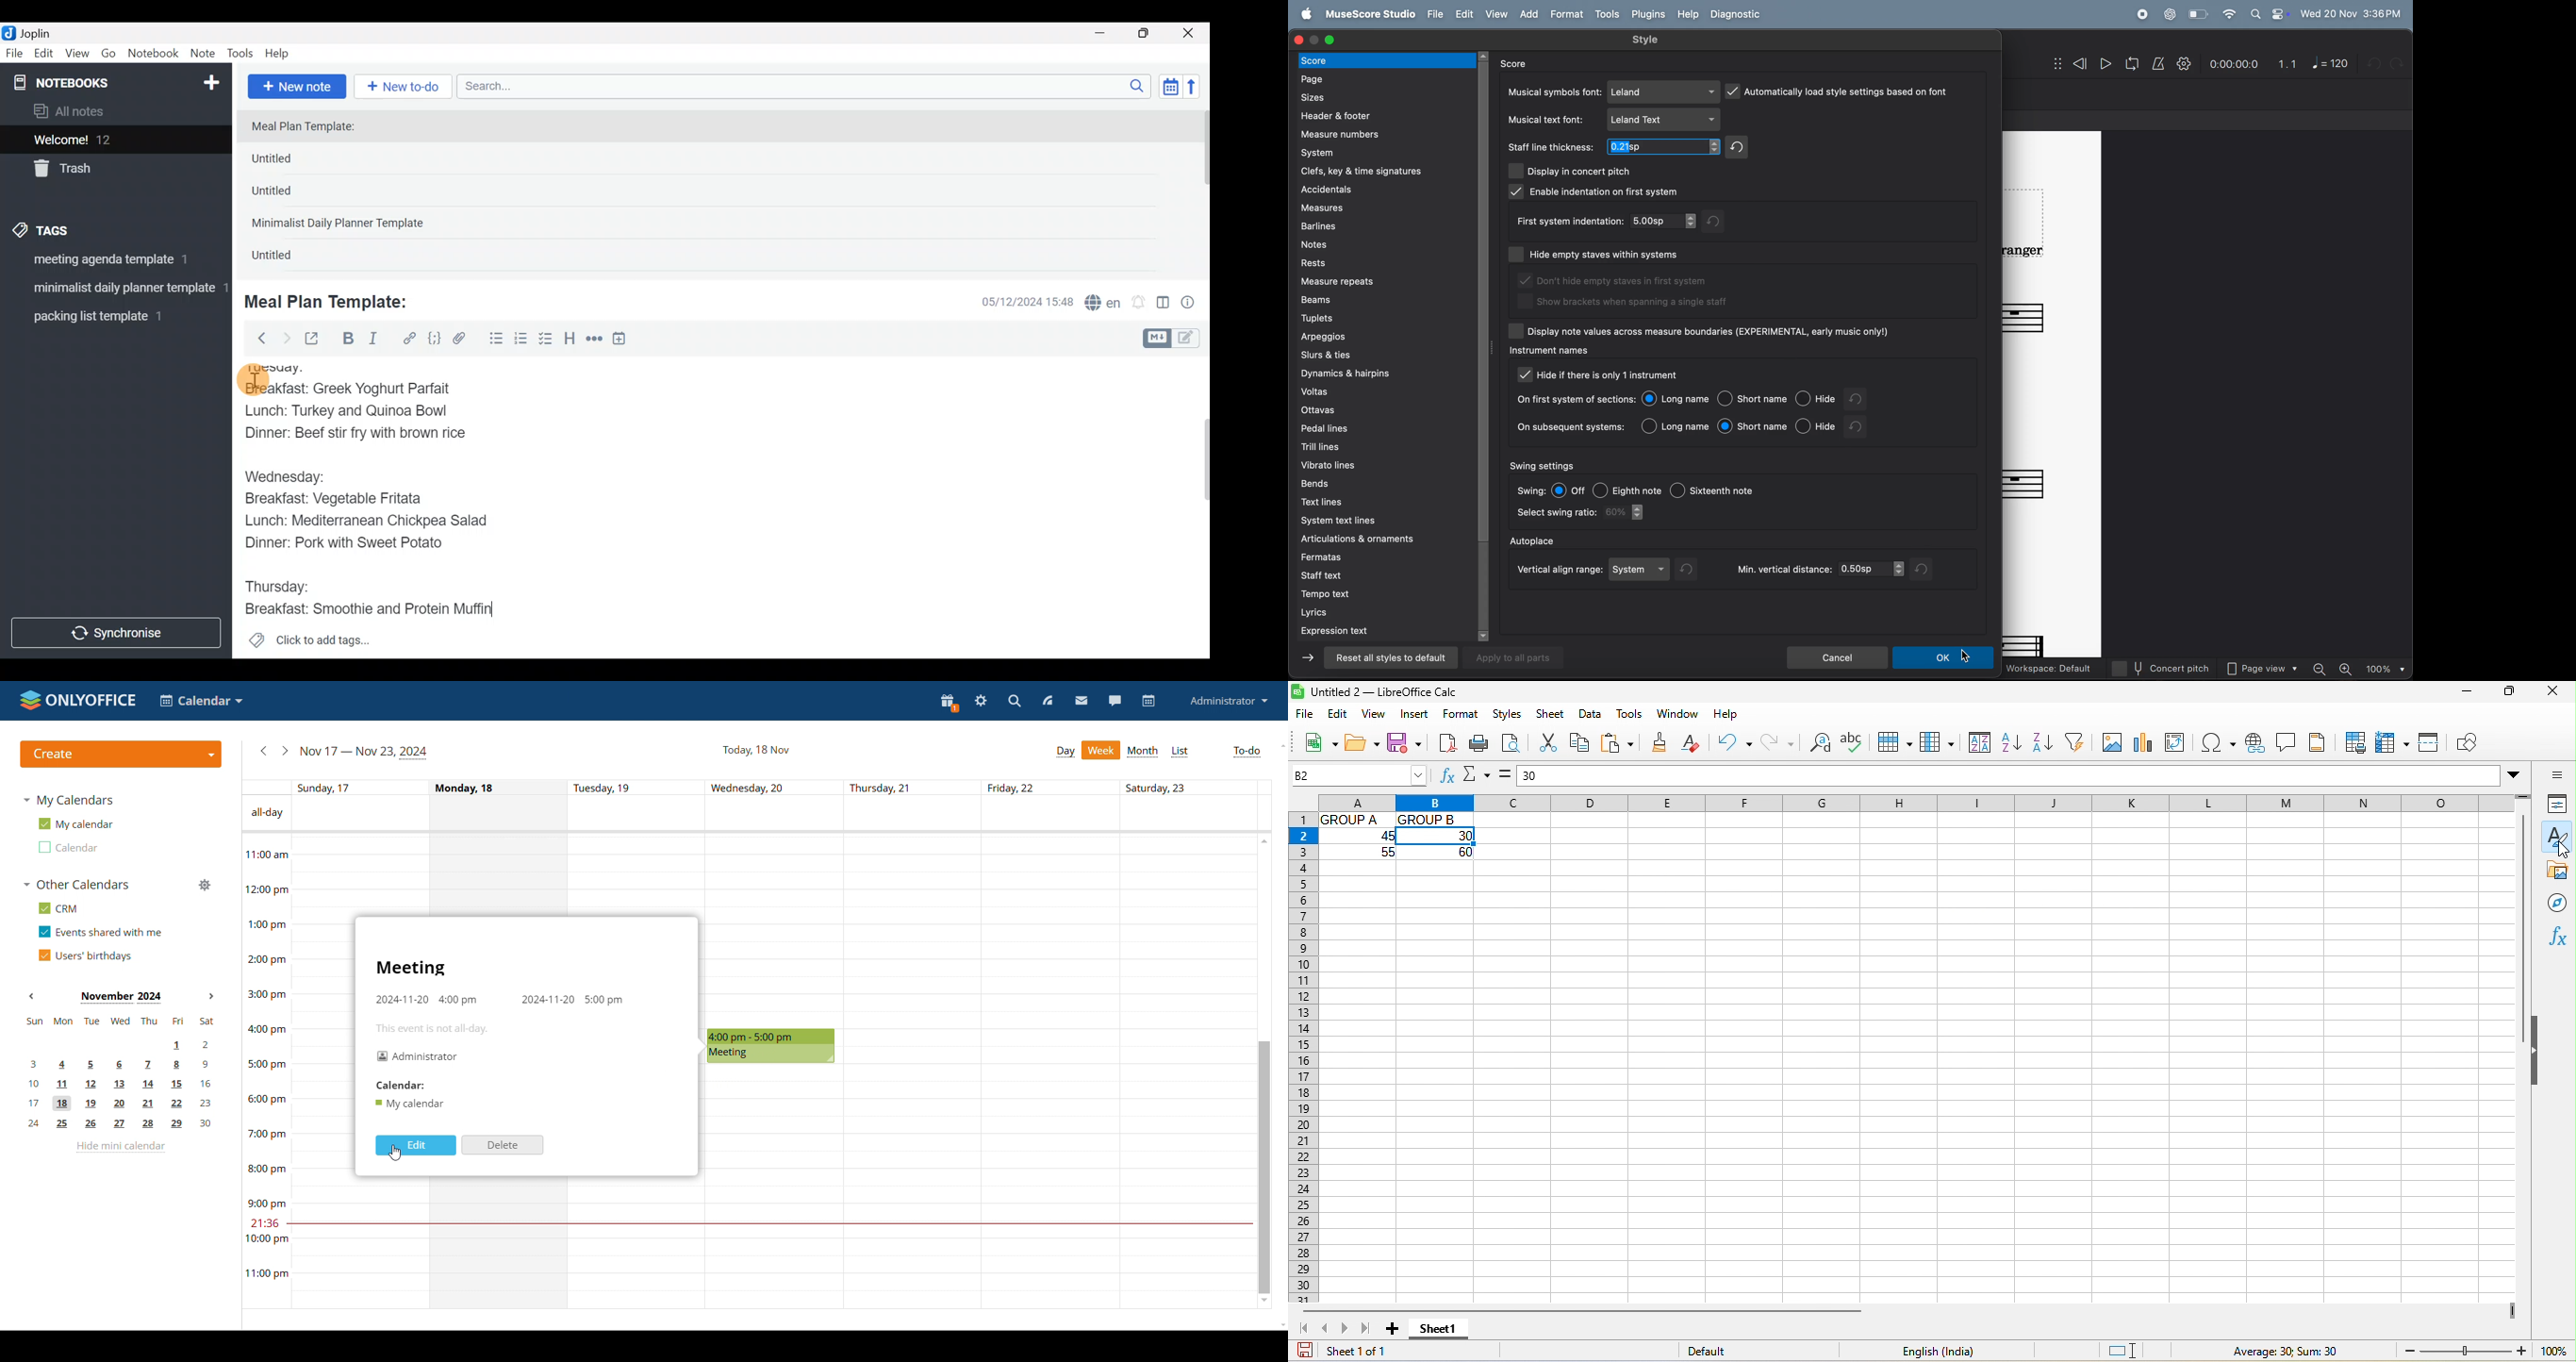  Describe the element at coordinates (1665, 92) in the screenshot. I see `leland` at that location.